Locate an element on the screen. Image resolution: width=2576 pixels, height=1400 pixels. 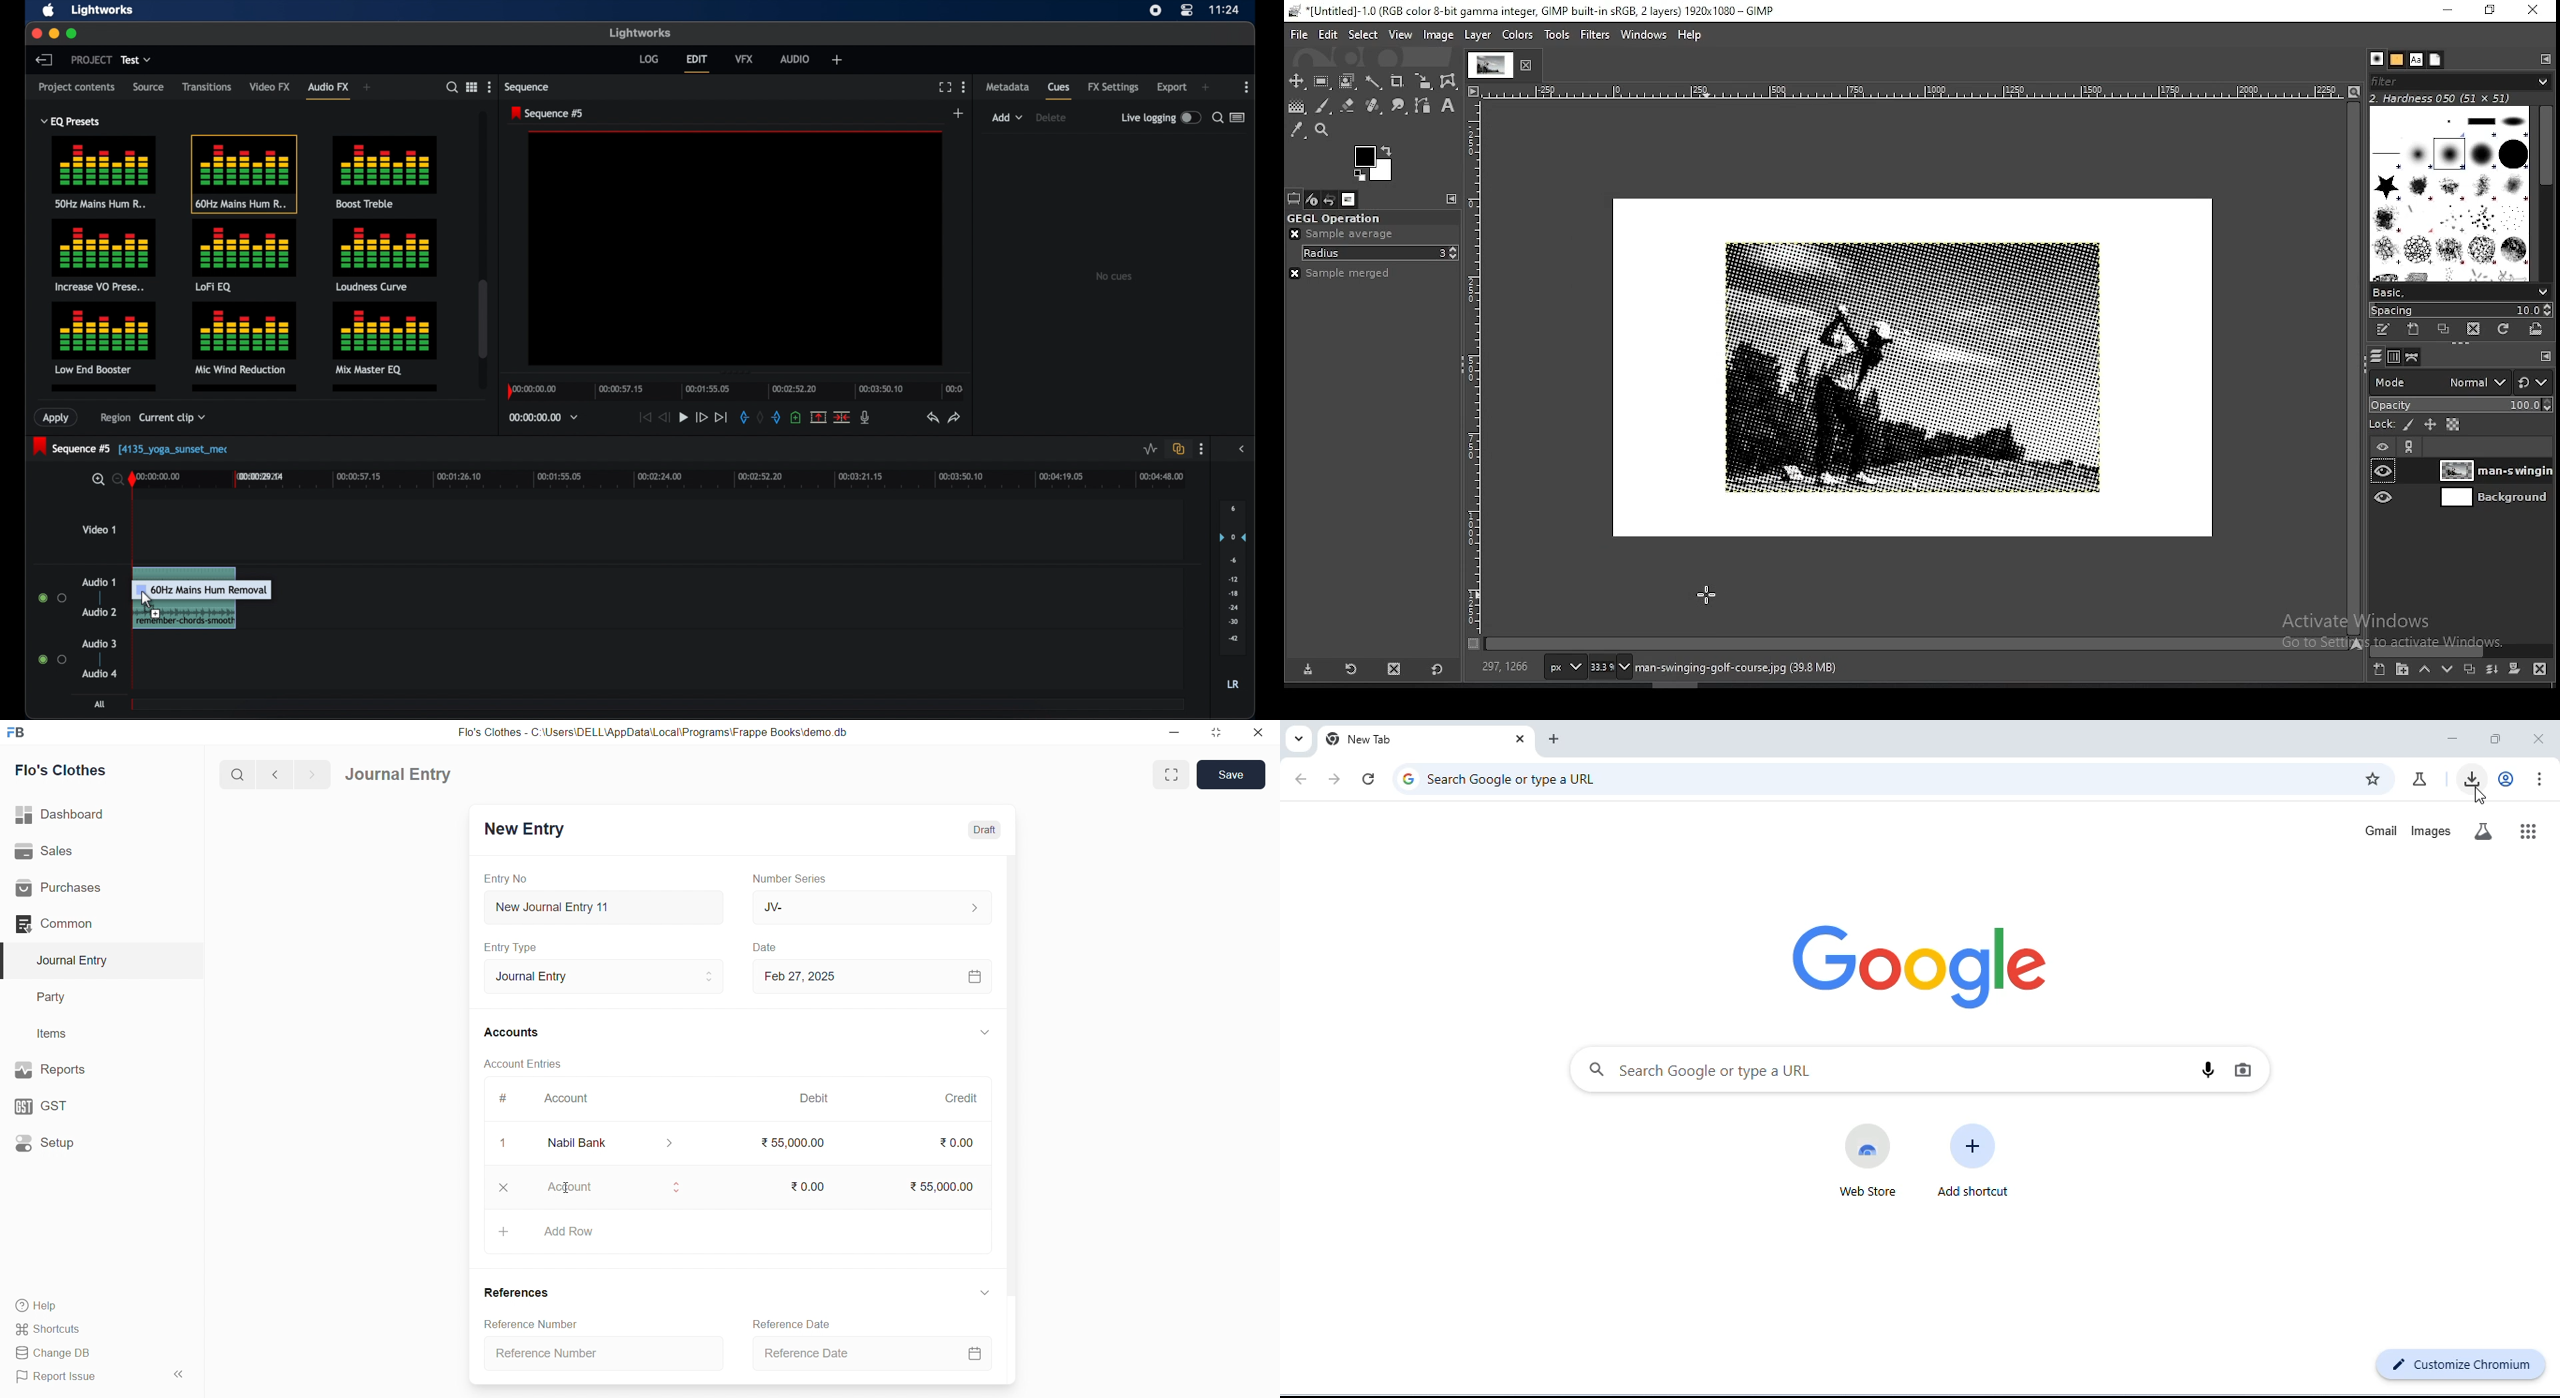
boost treble is located at coordinates (387, 171).